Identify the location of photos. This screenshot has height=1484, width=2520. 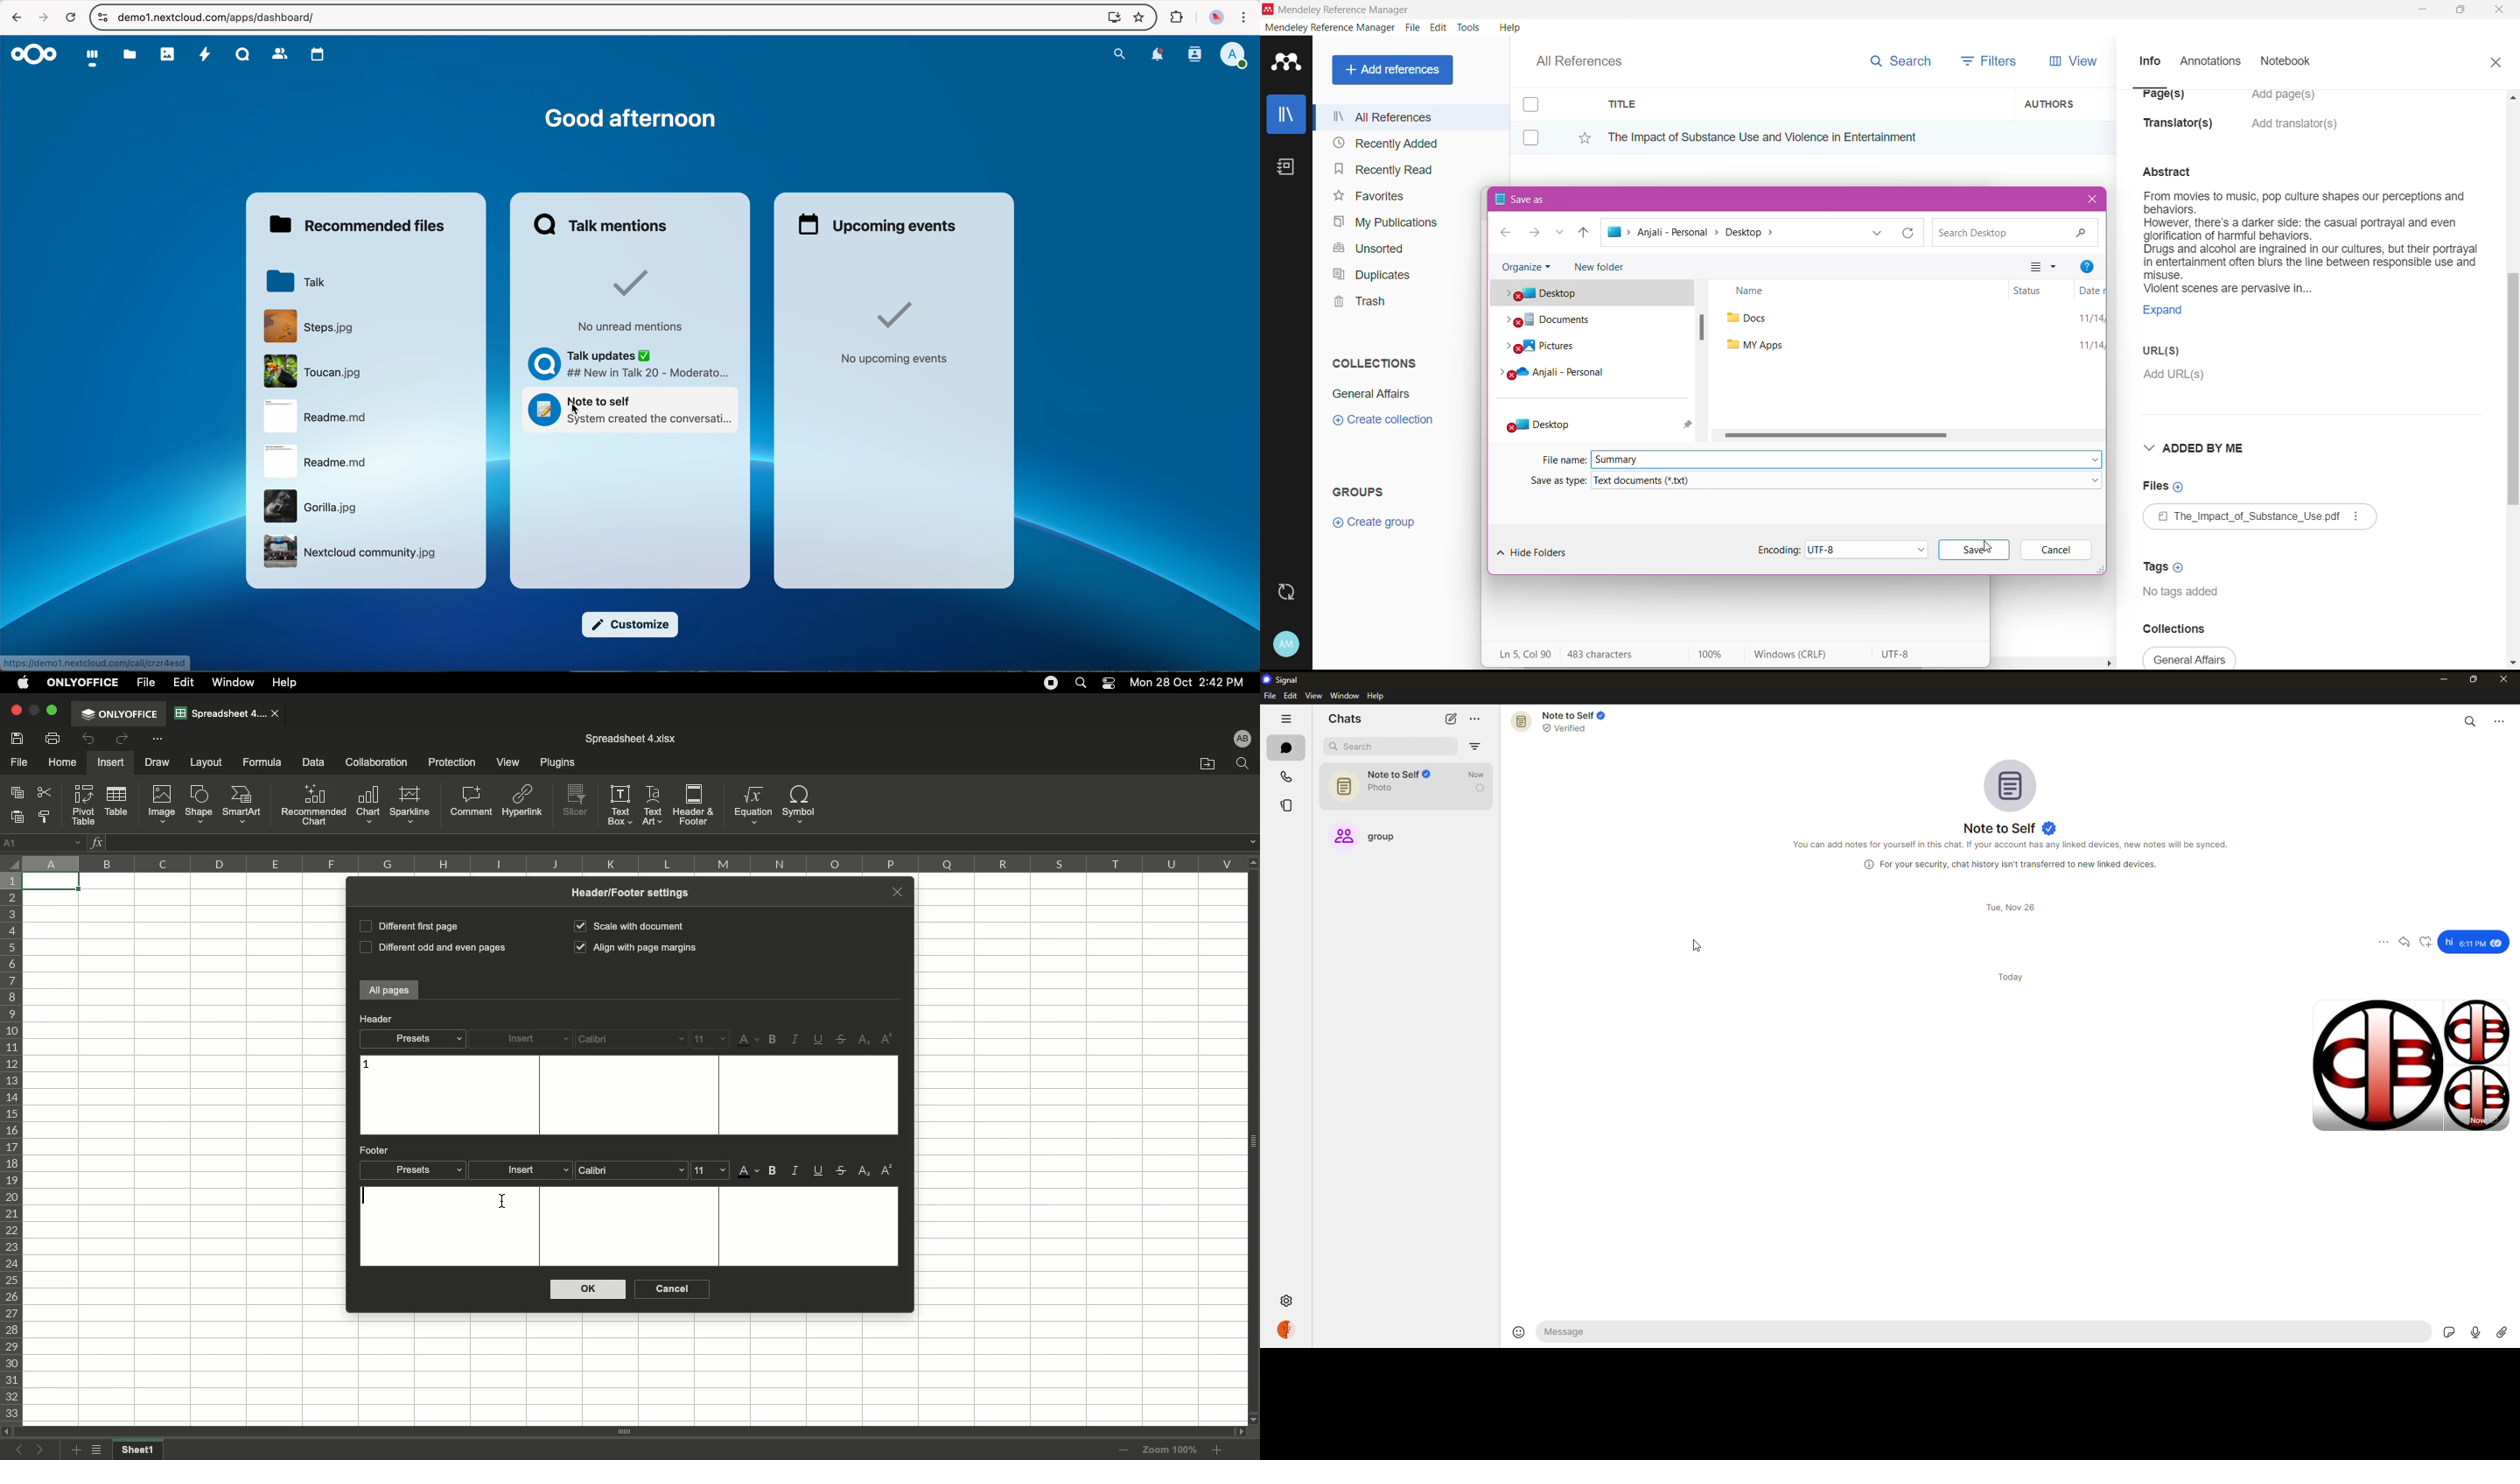
(167, 53).